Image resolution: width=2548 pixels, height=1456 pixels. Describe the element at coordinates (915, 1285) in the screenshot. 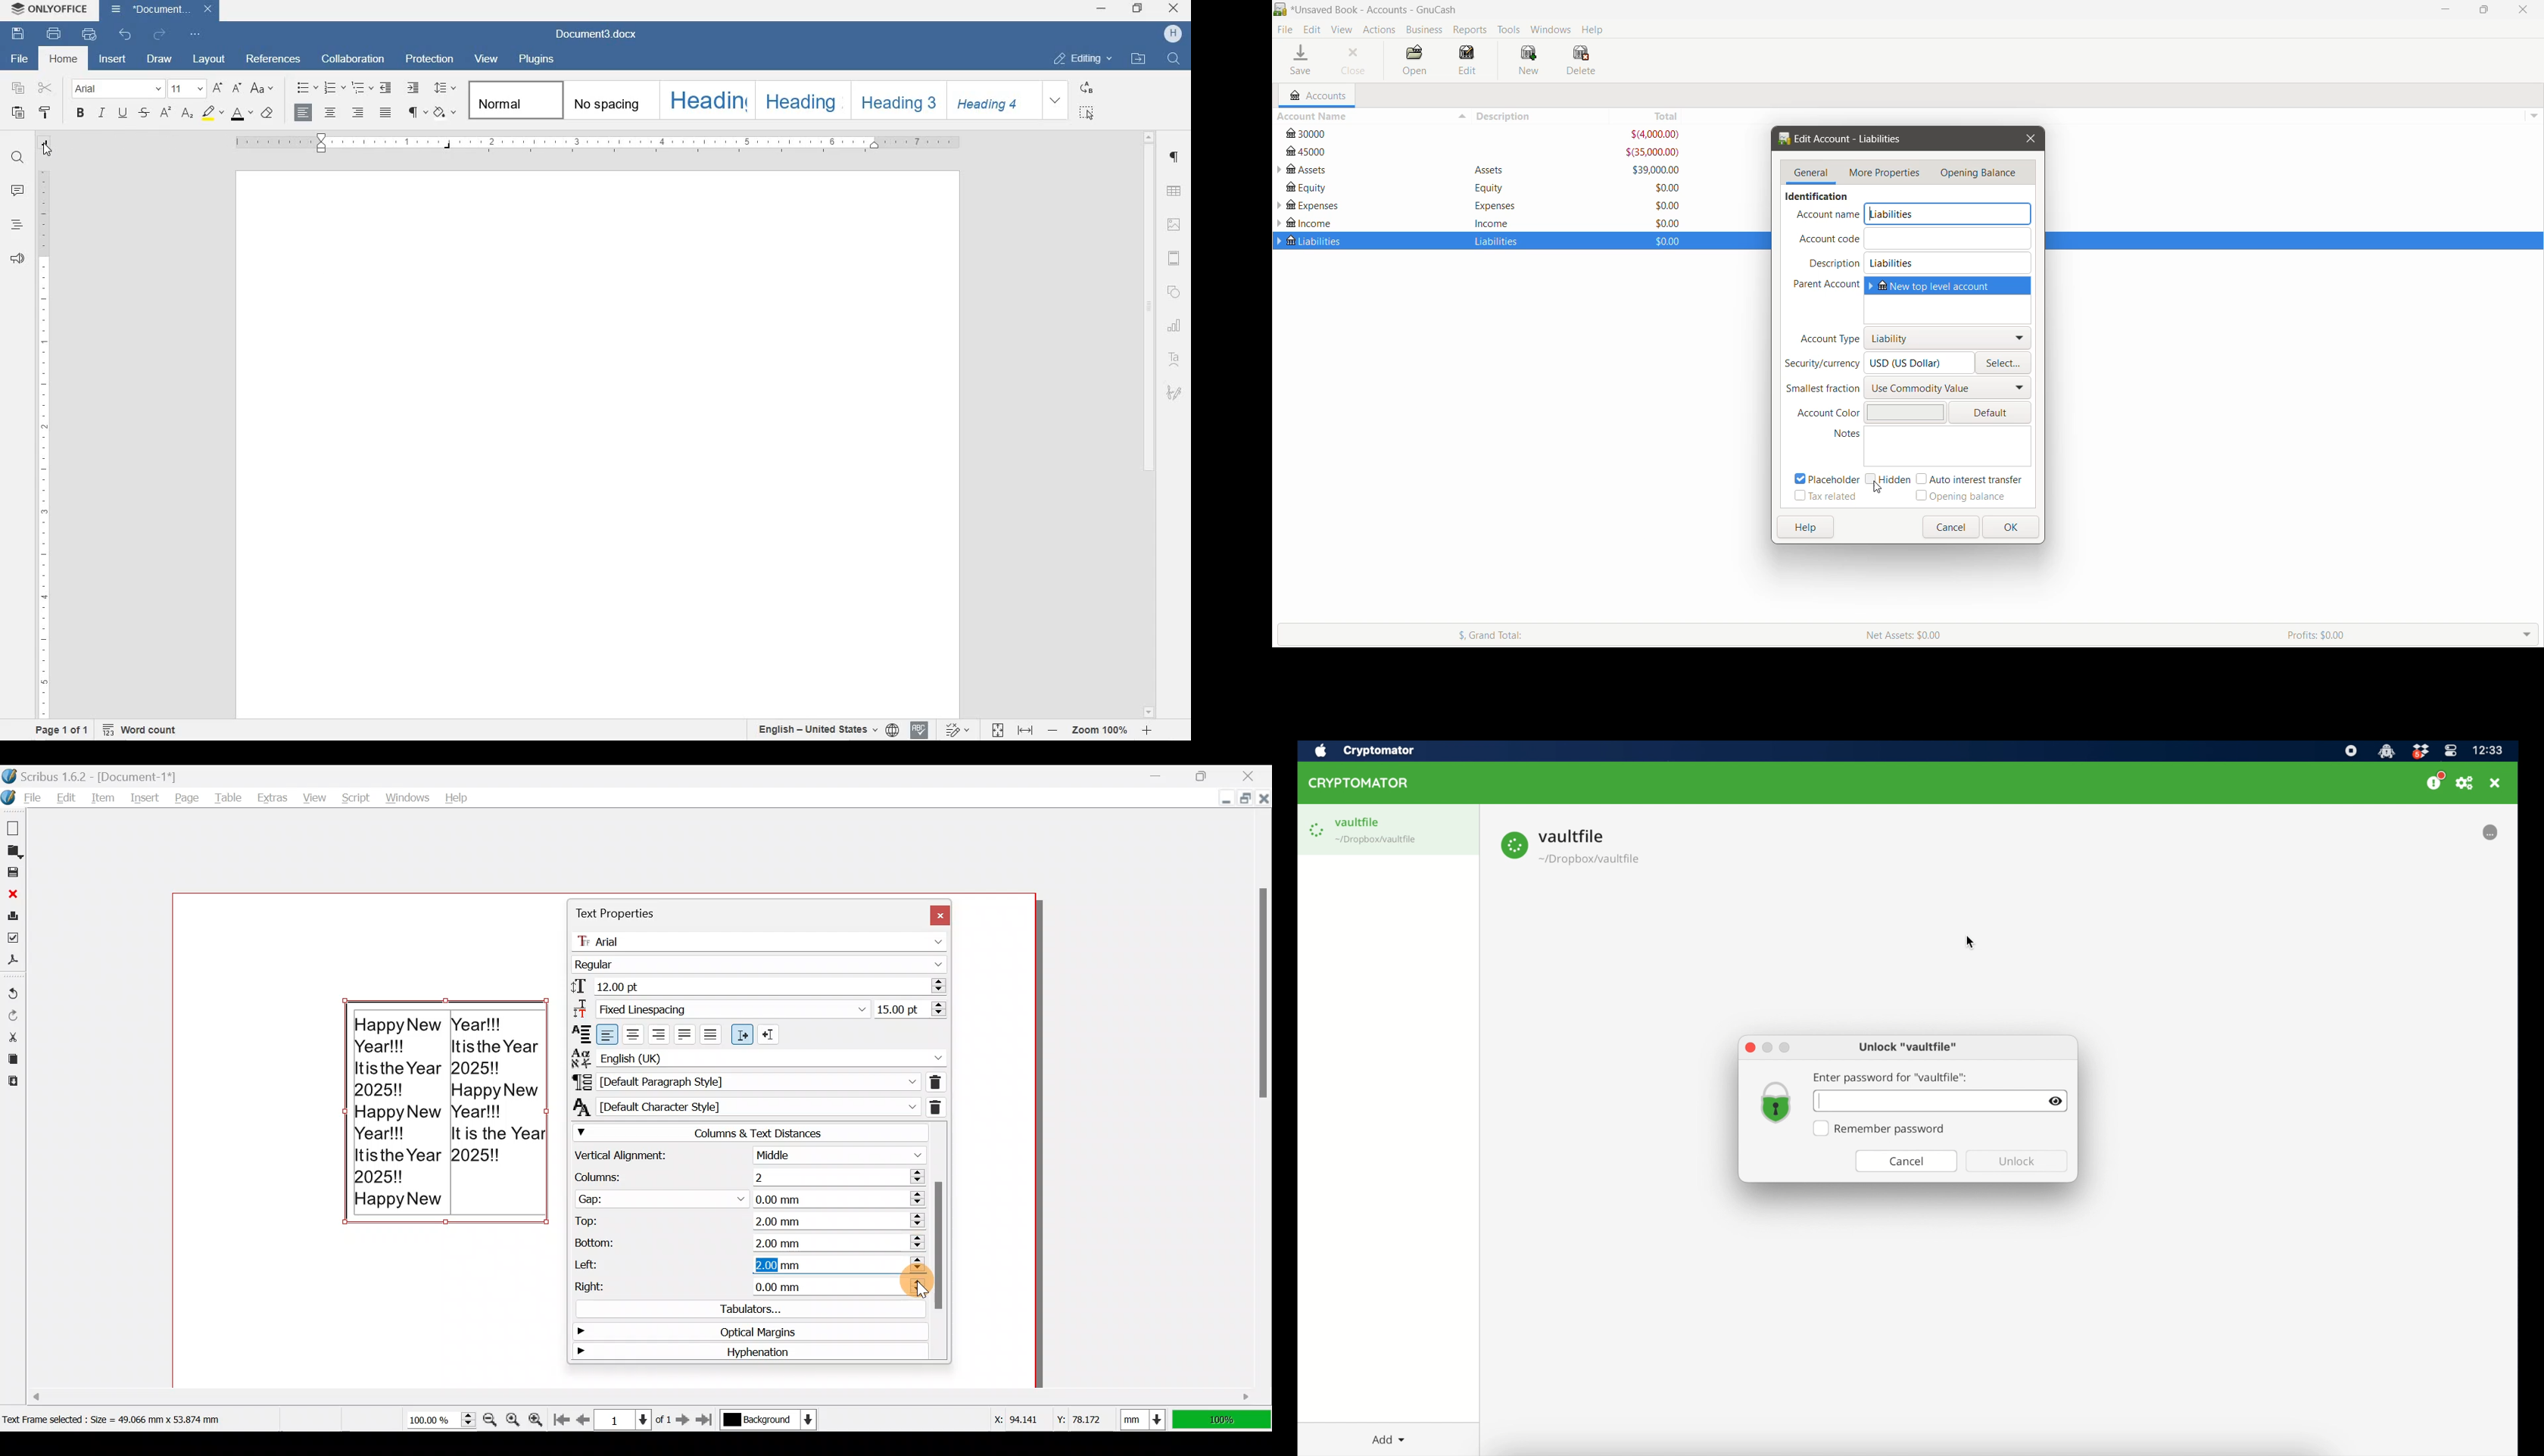

I see `Cursor on right (increase button)` at that location.